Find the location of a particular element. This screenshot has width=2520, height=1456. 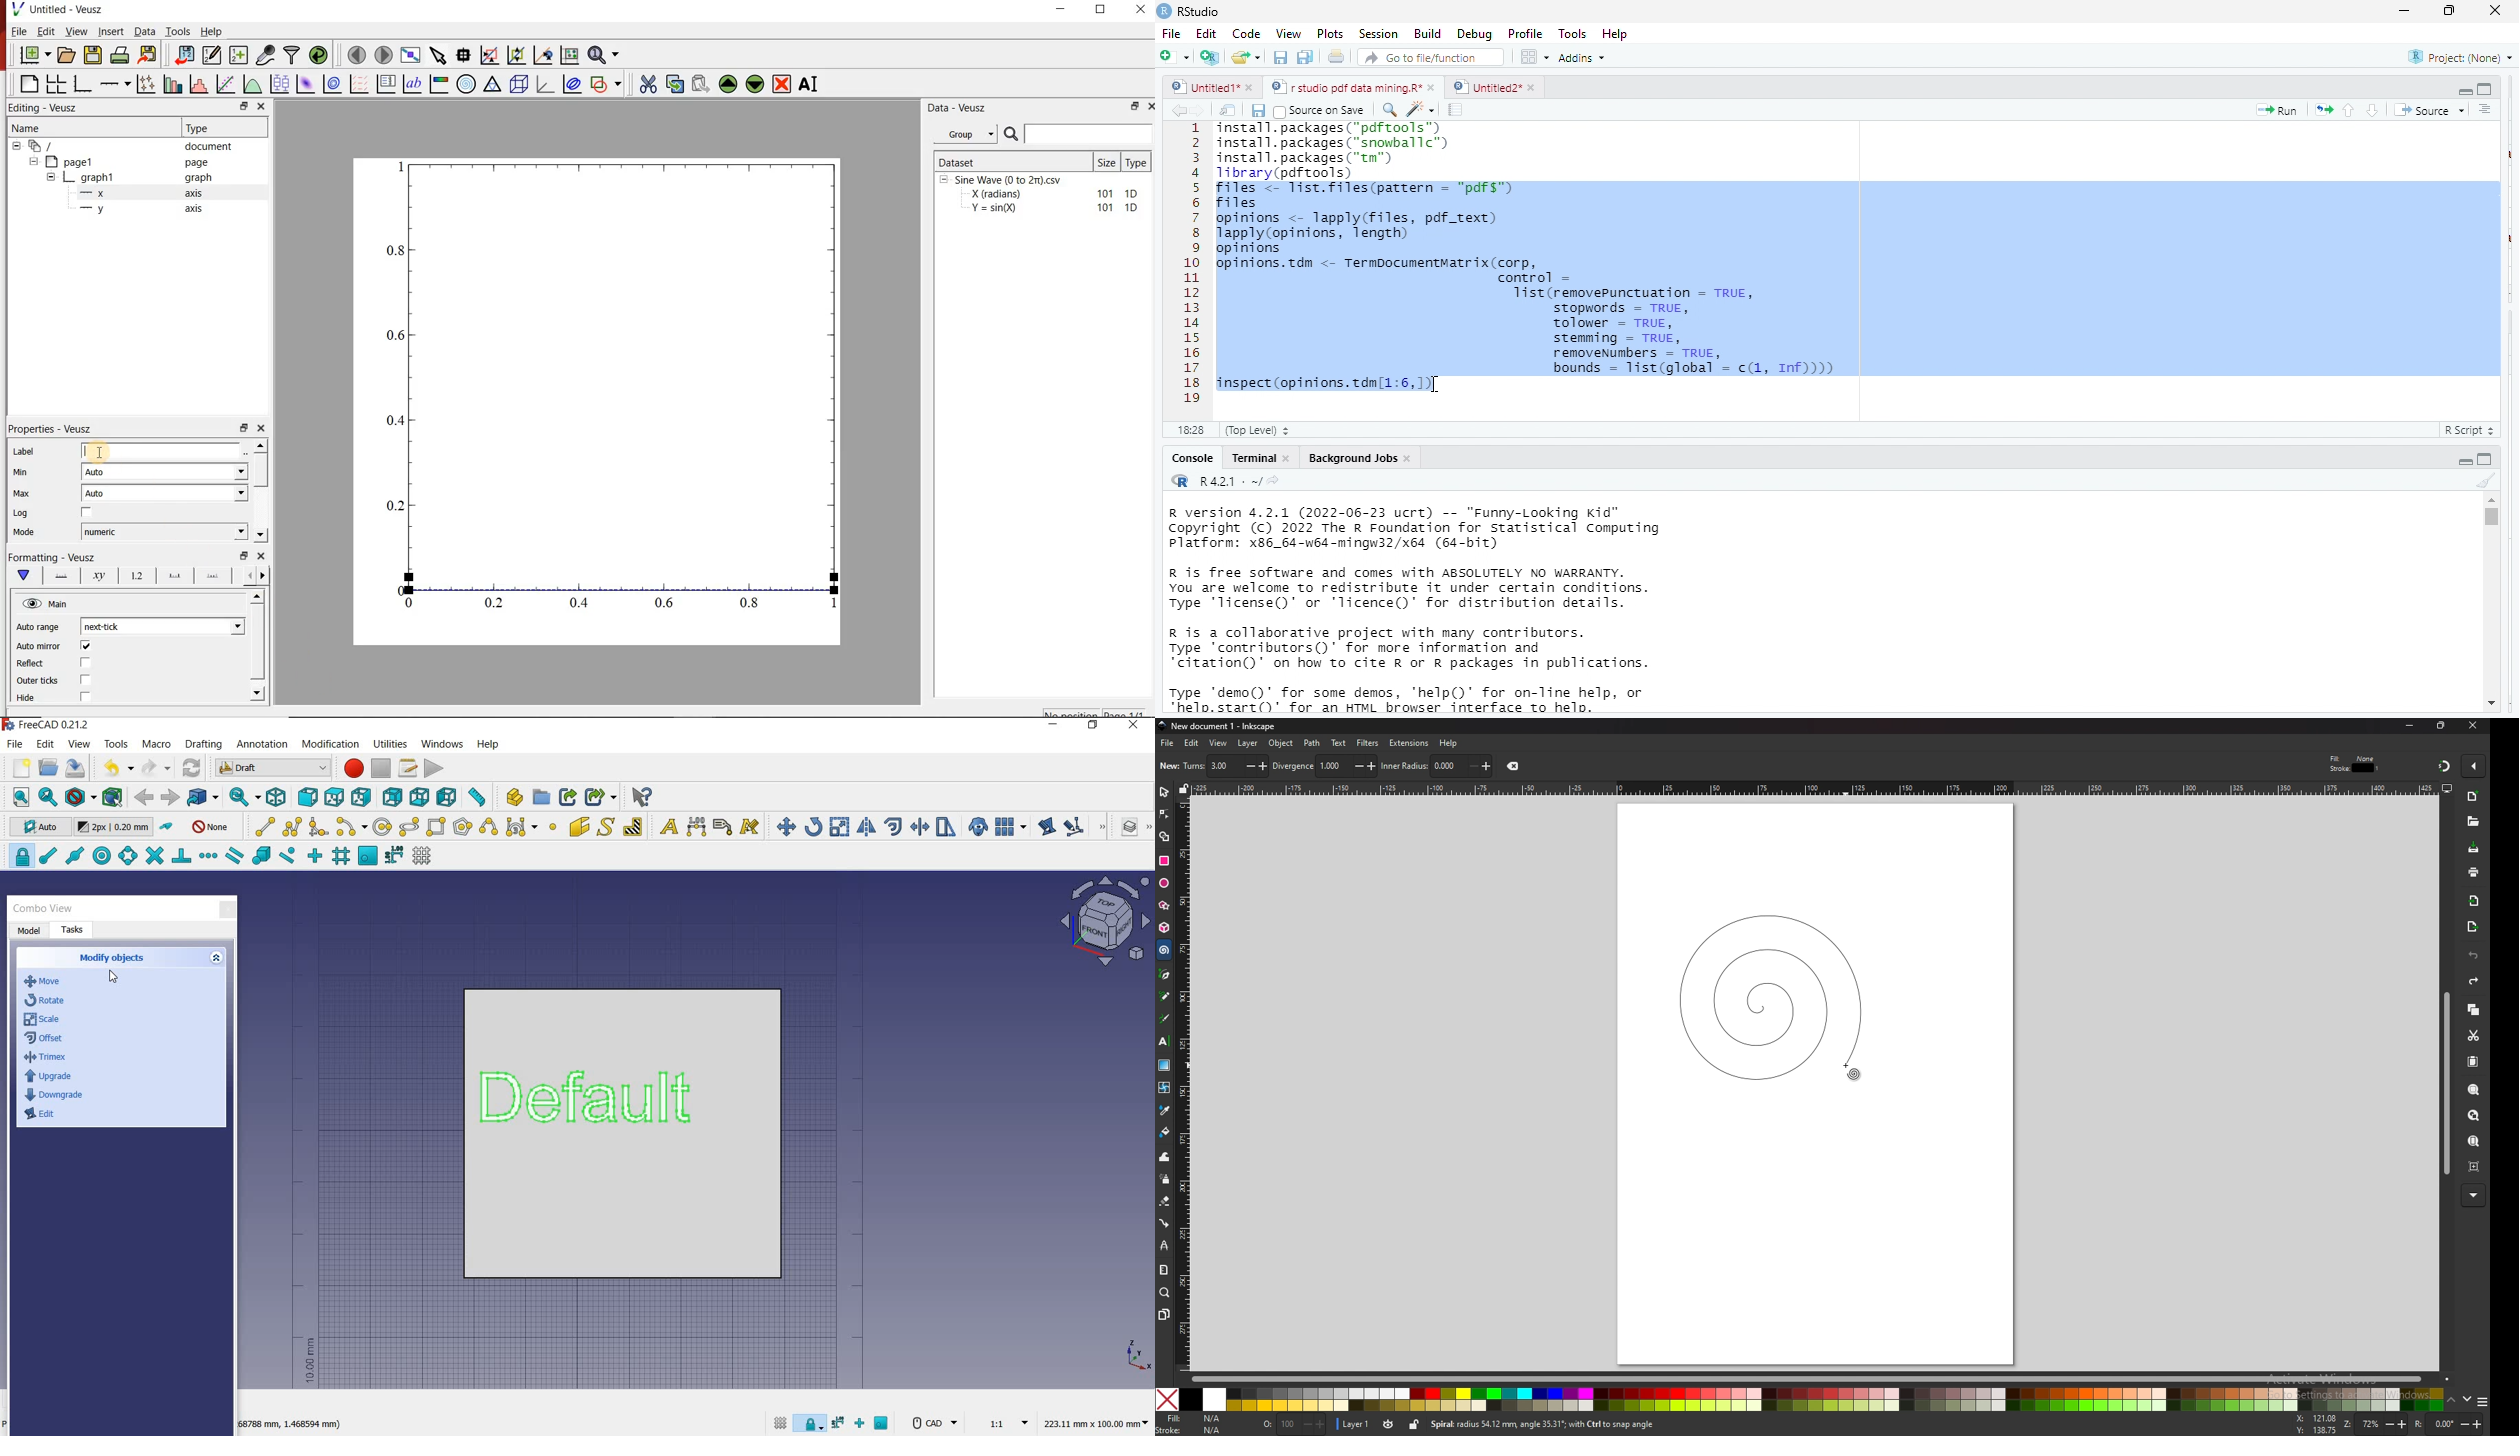

dimension is located at coordinates (697, 828).